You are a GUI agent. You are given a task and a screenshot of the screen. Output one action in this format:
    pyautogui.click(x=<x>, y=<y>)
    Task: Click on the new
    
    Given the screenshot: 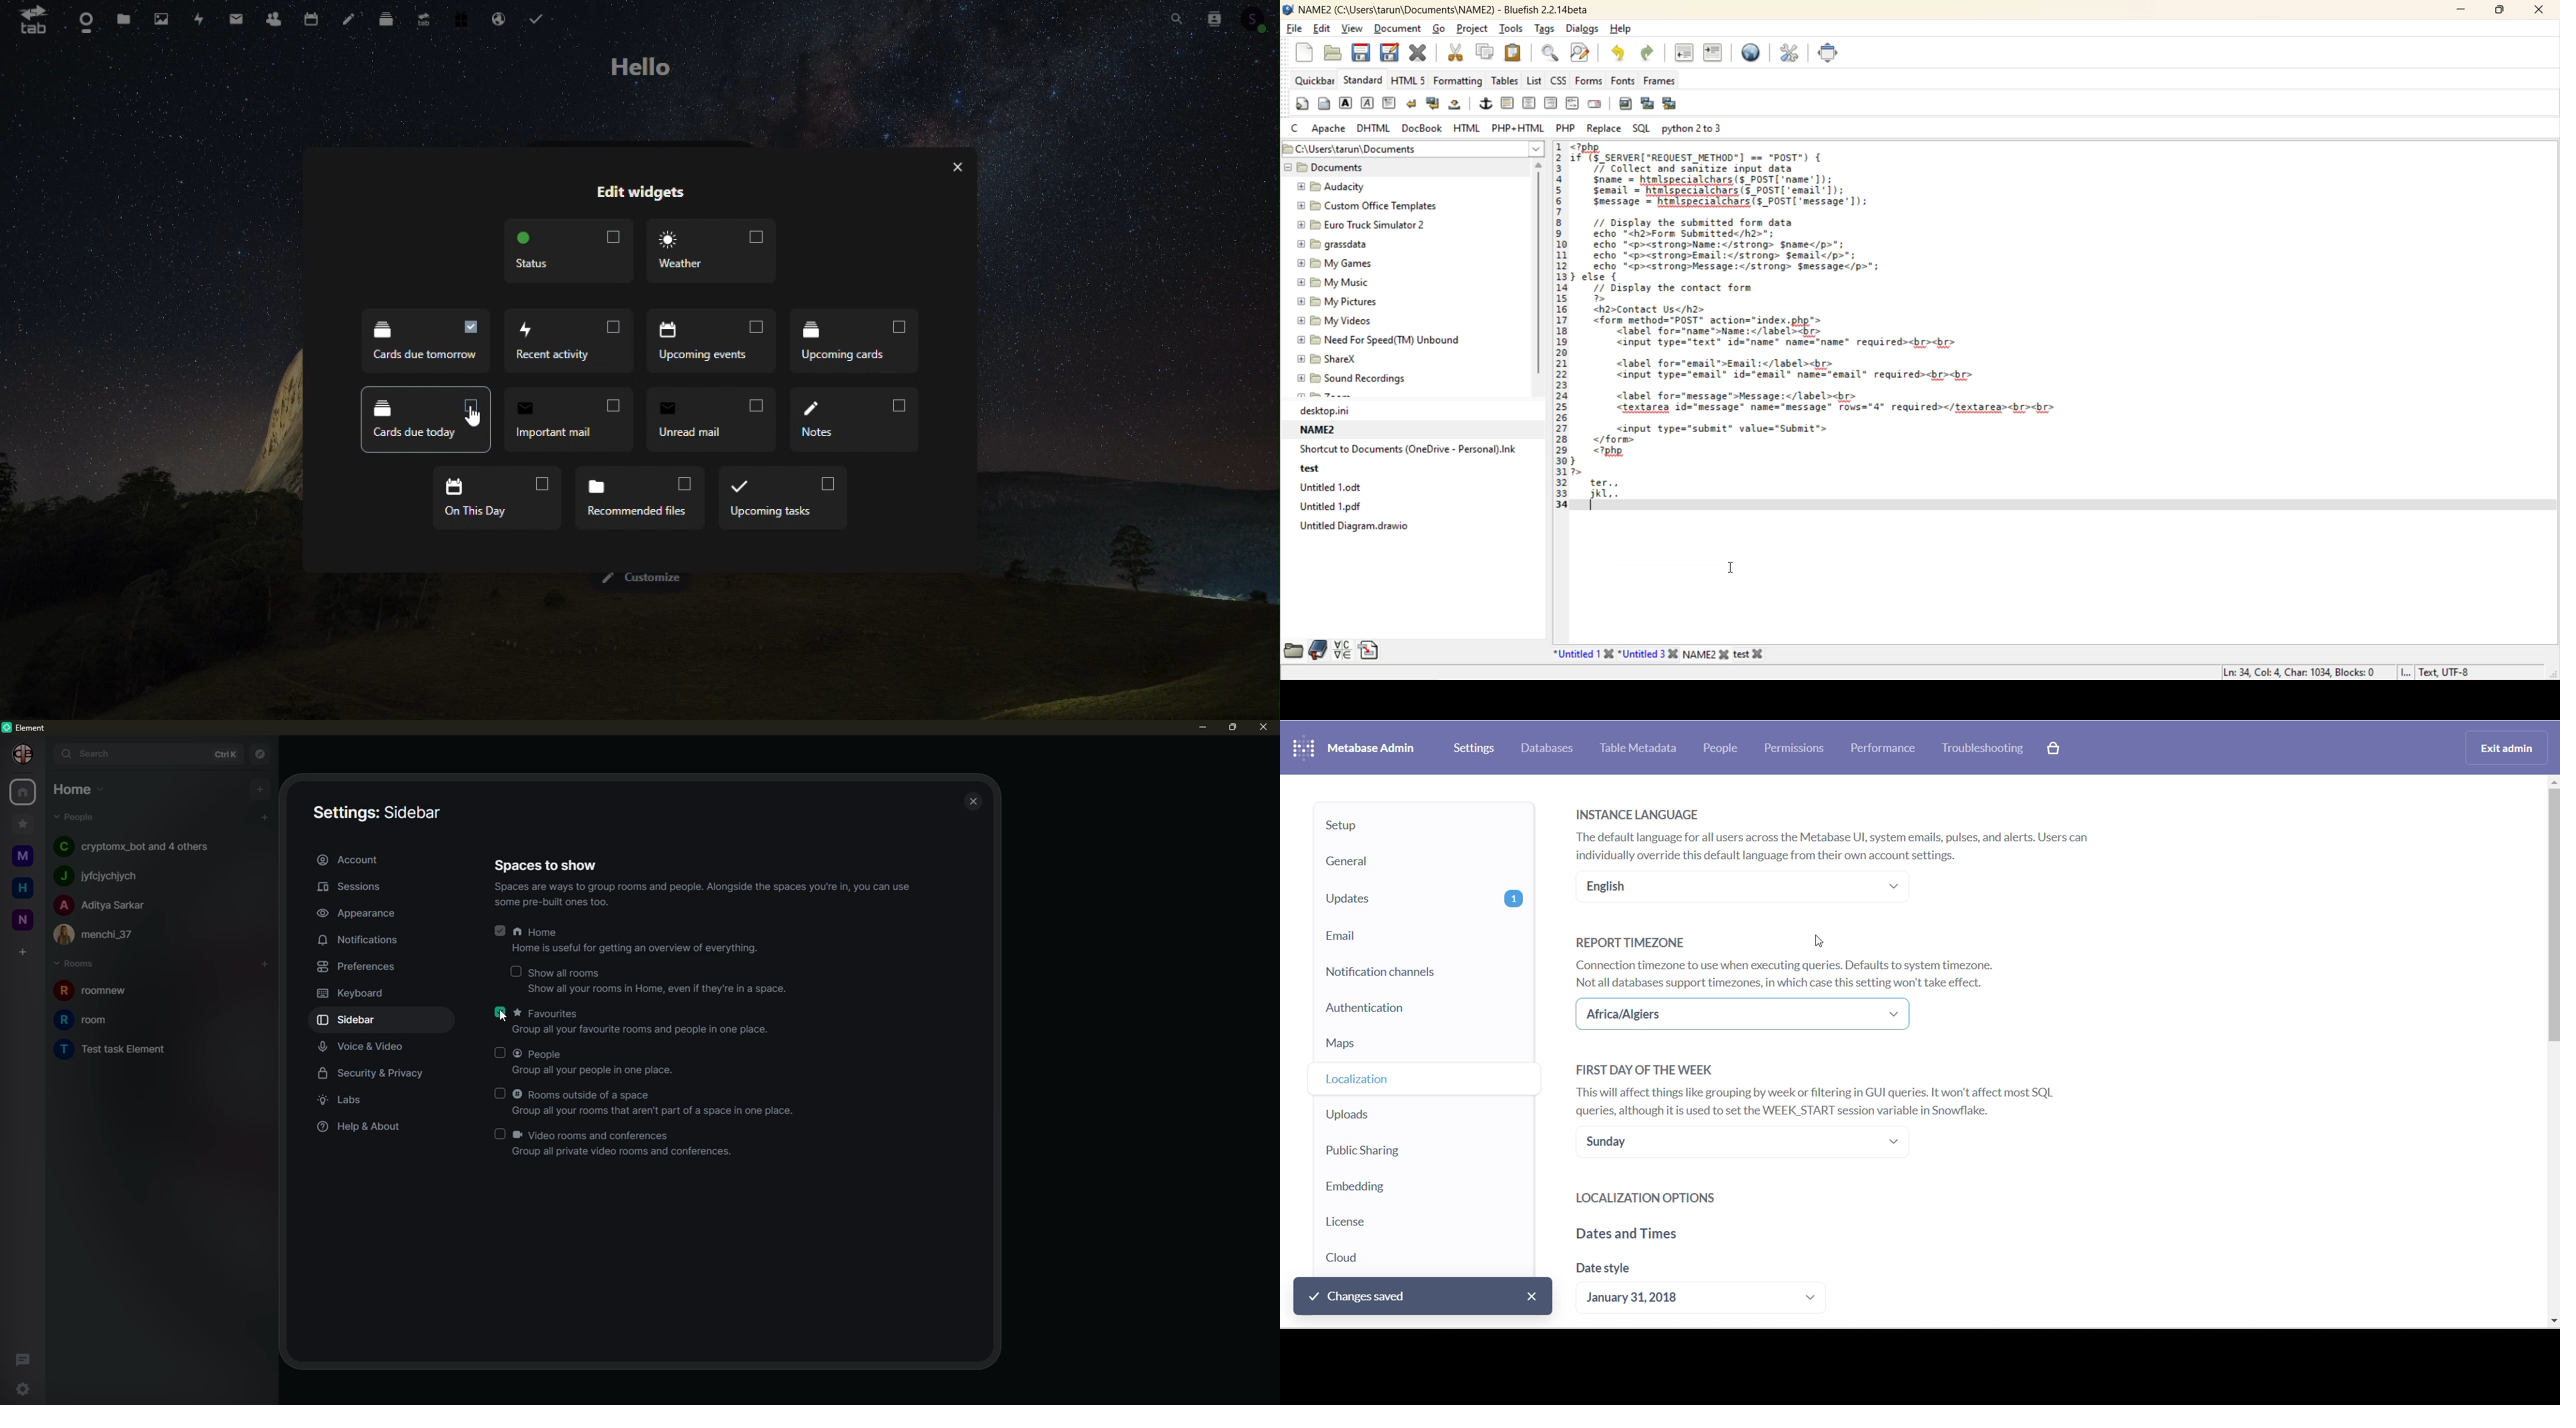 What is the action you would take?
    pyautogui.click(x=23, y=923)
    